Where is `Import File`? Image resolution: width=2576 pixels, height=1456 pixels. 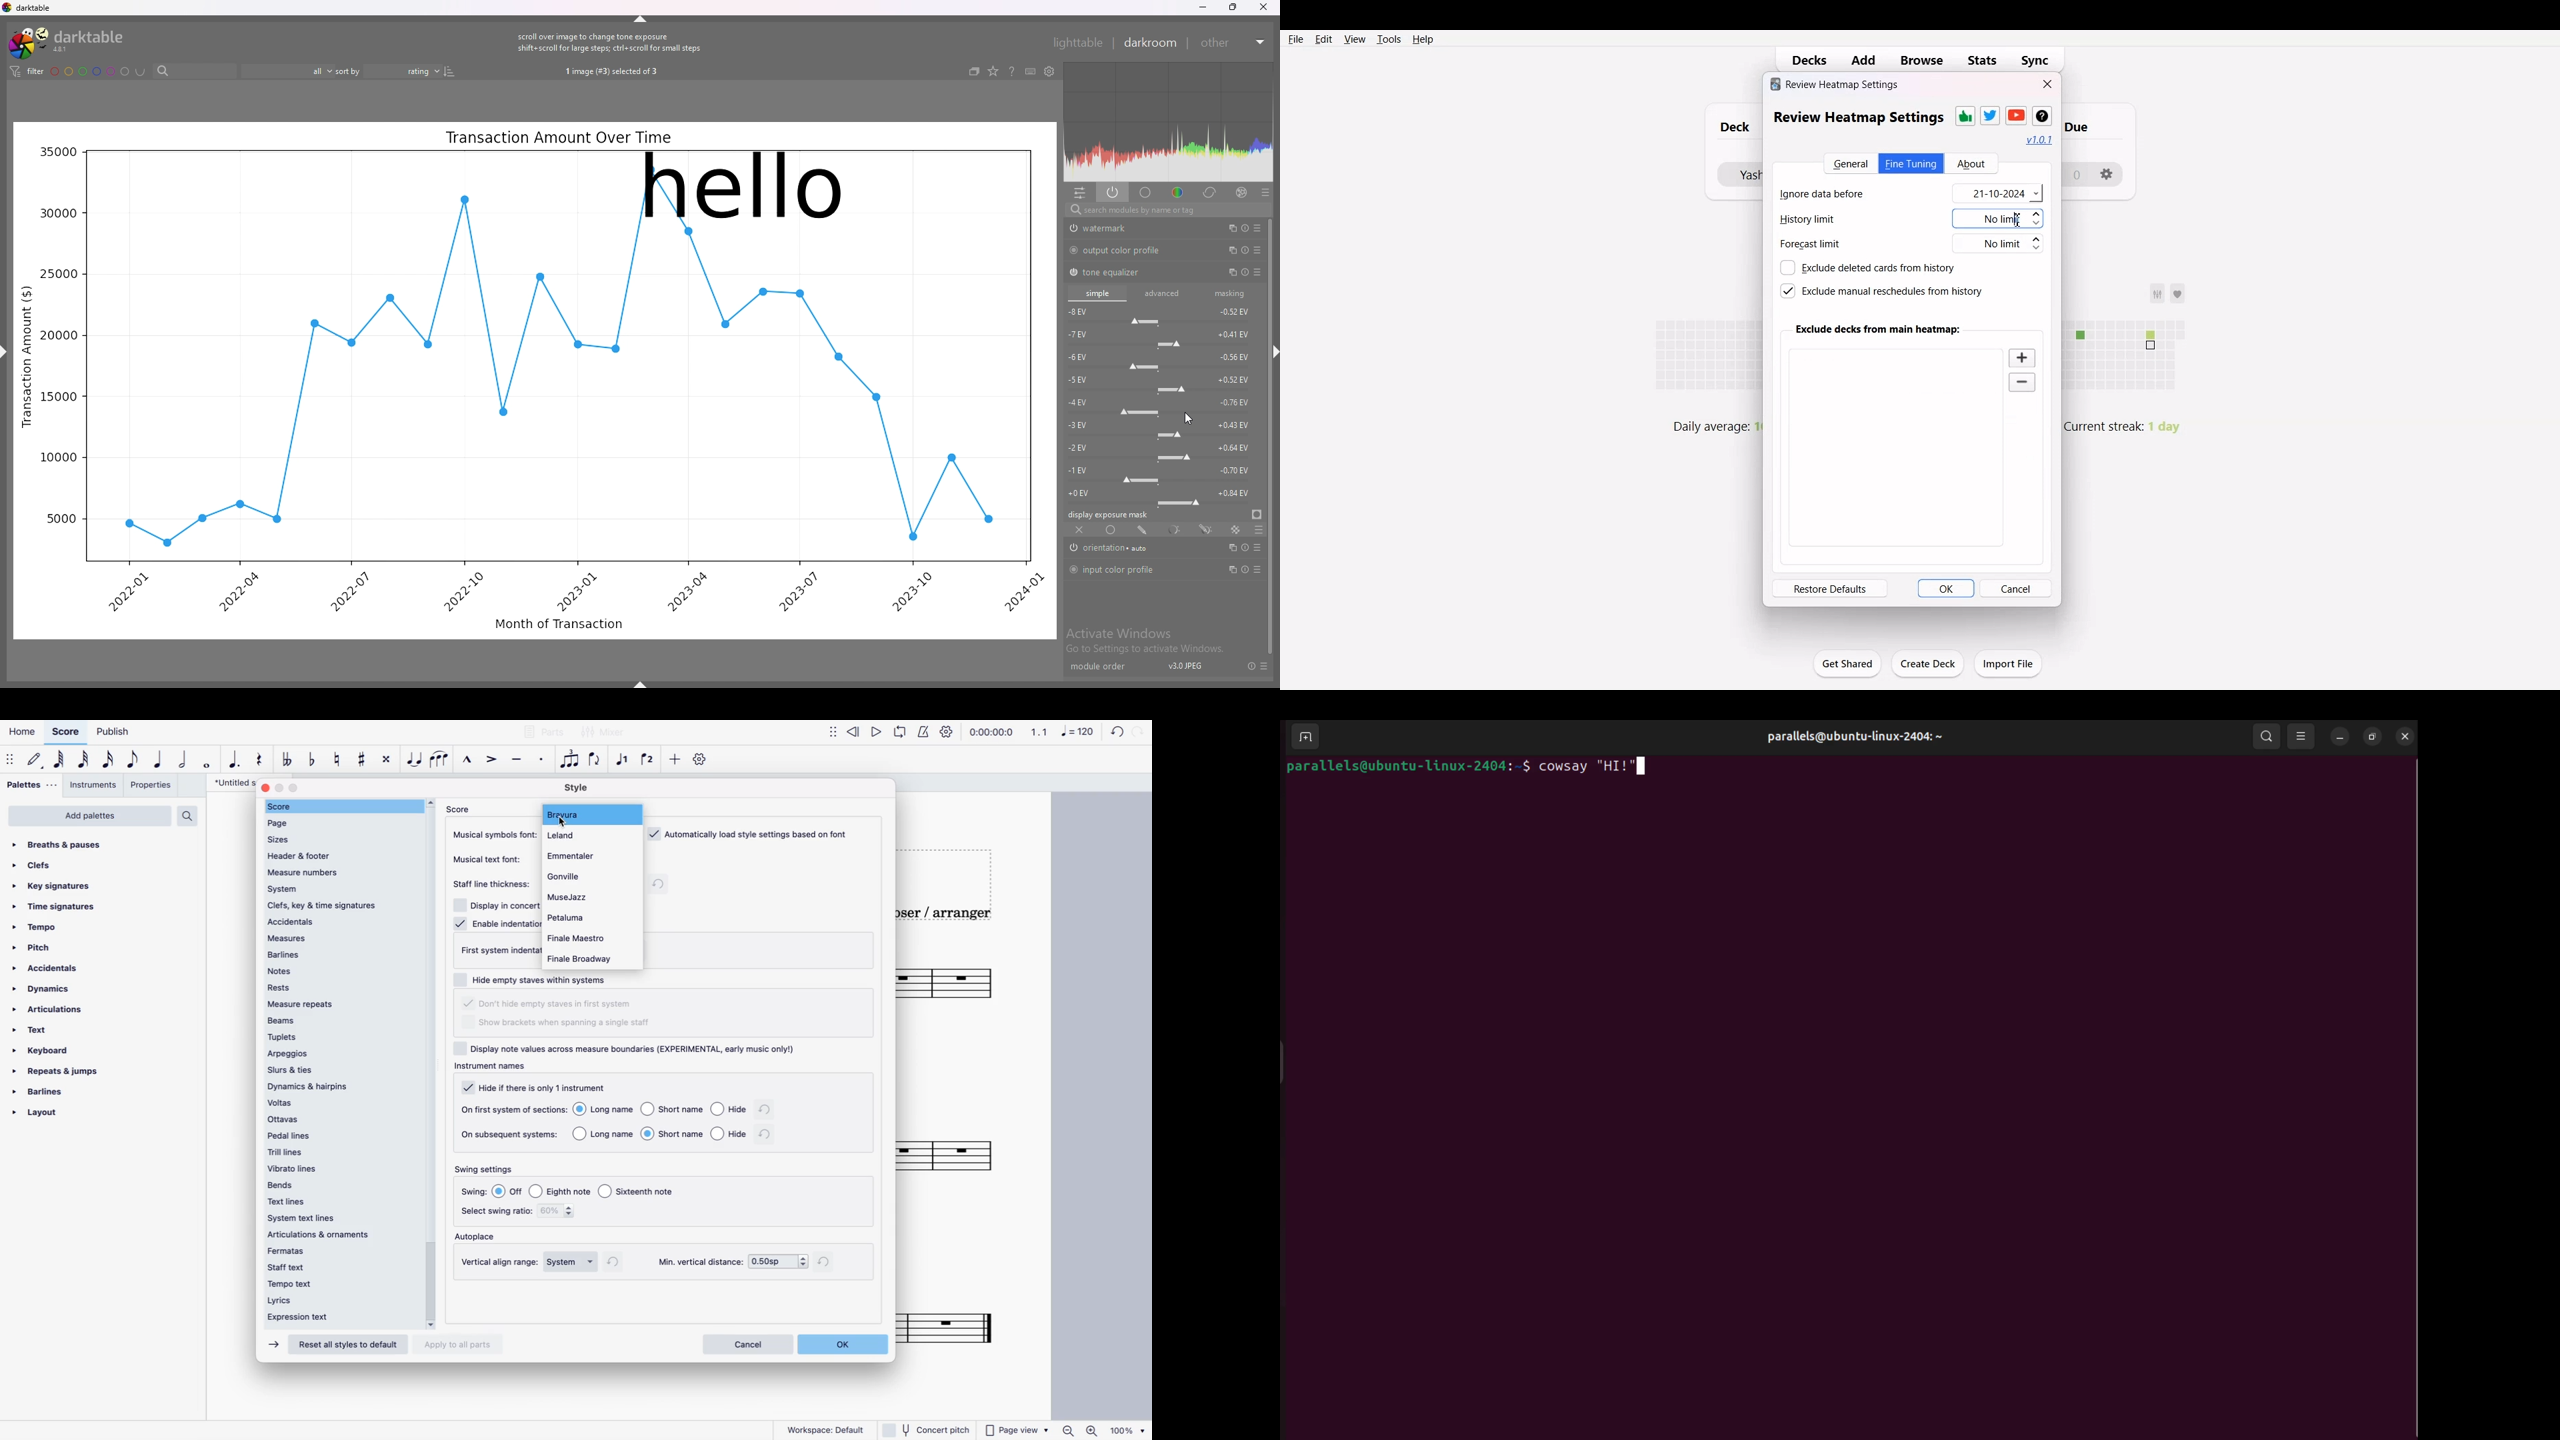
Import File is located at coordinates (2009, 663).